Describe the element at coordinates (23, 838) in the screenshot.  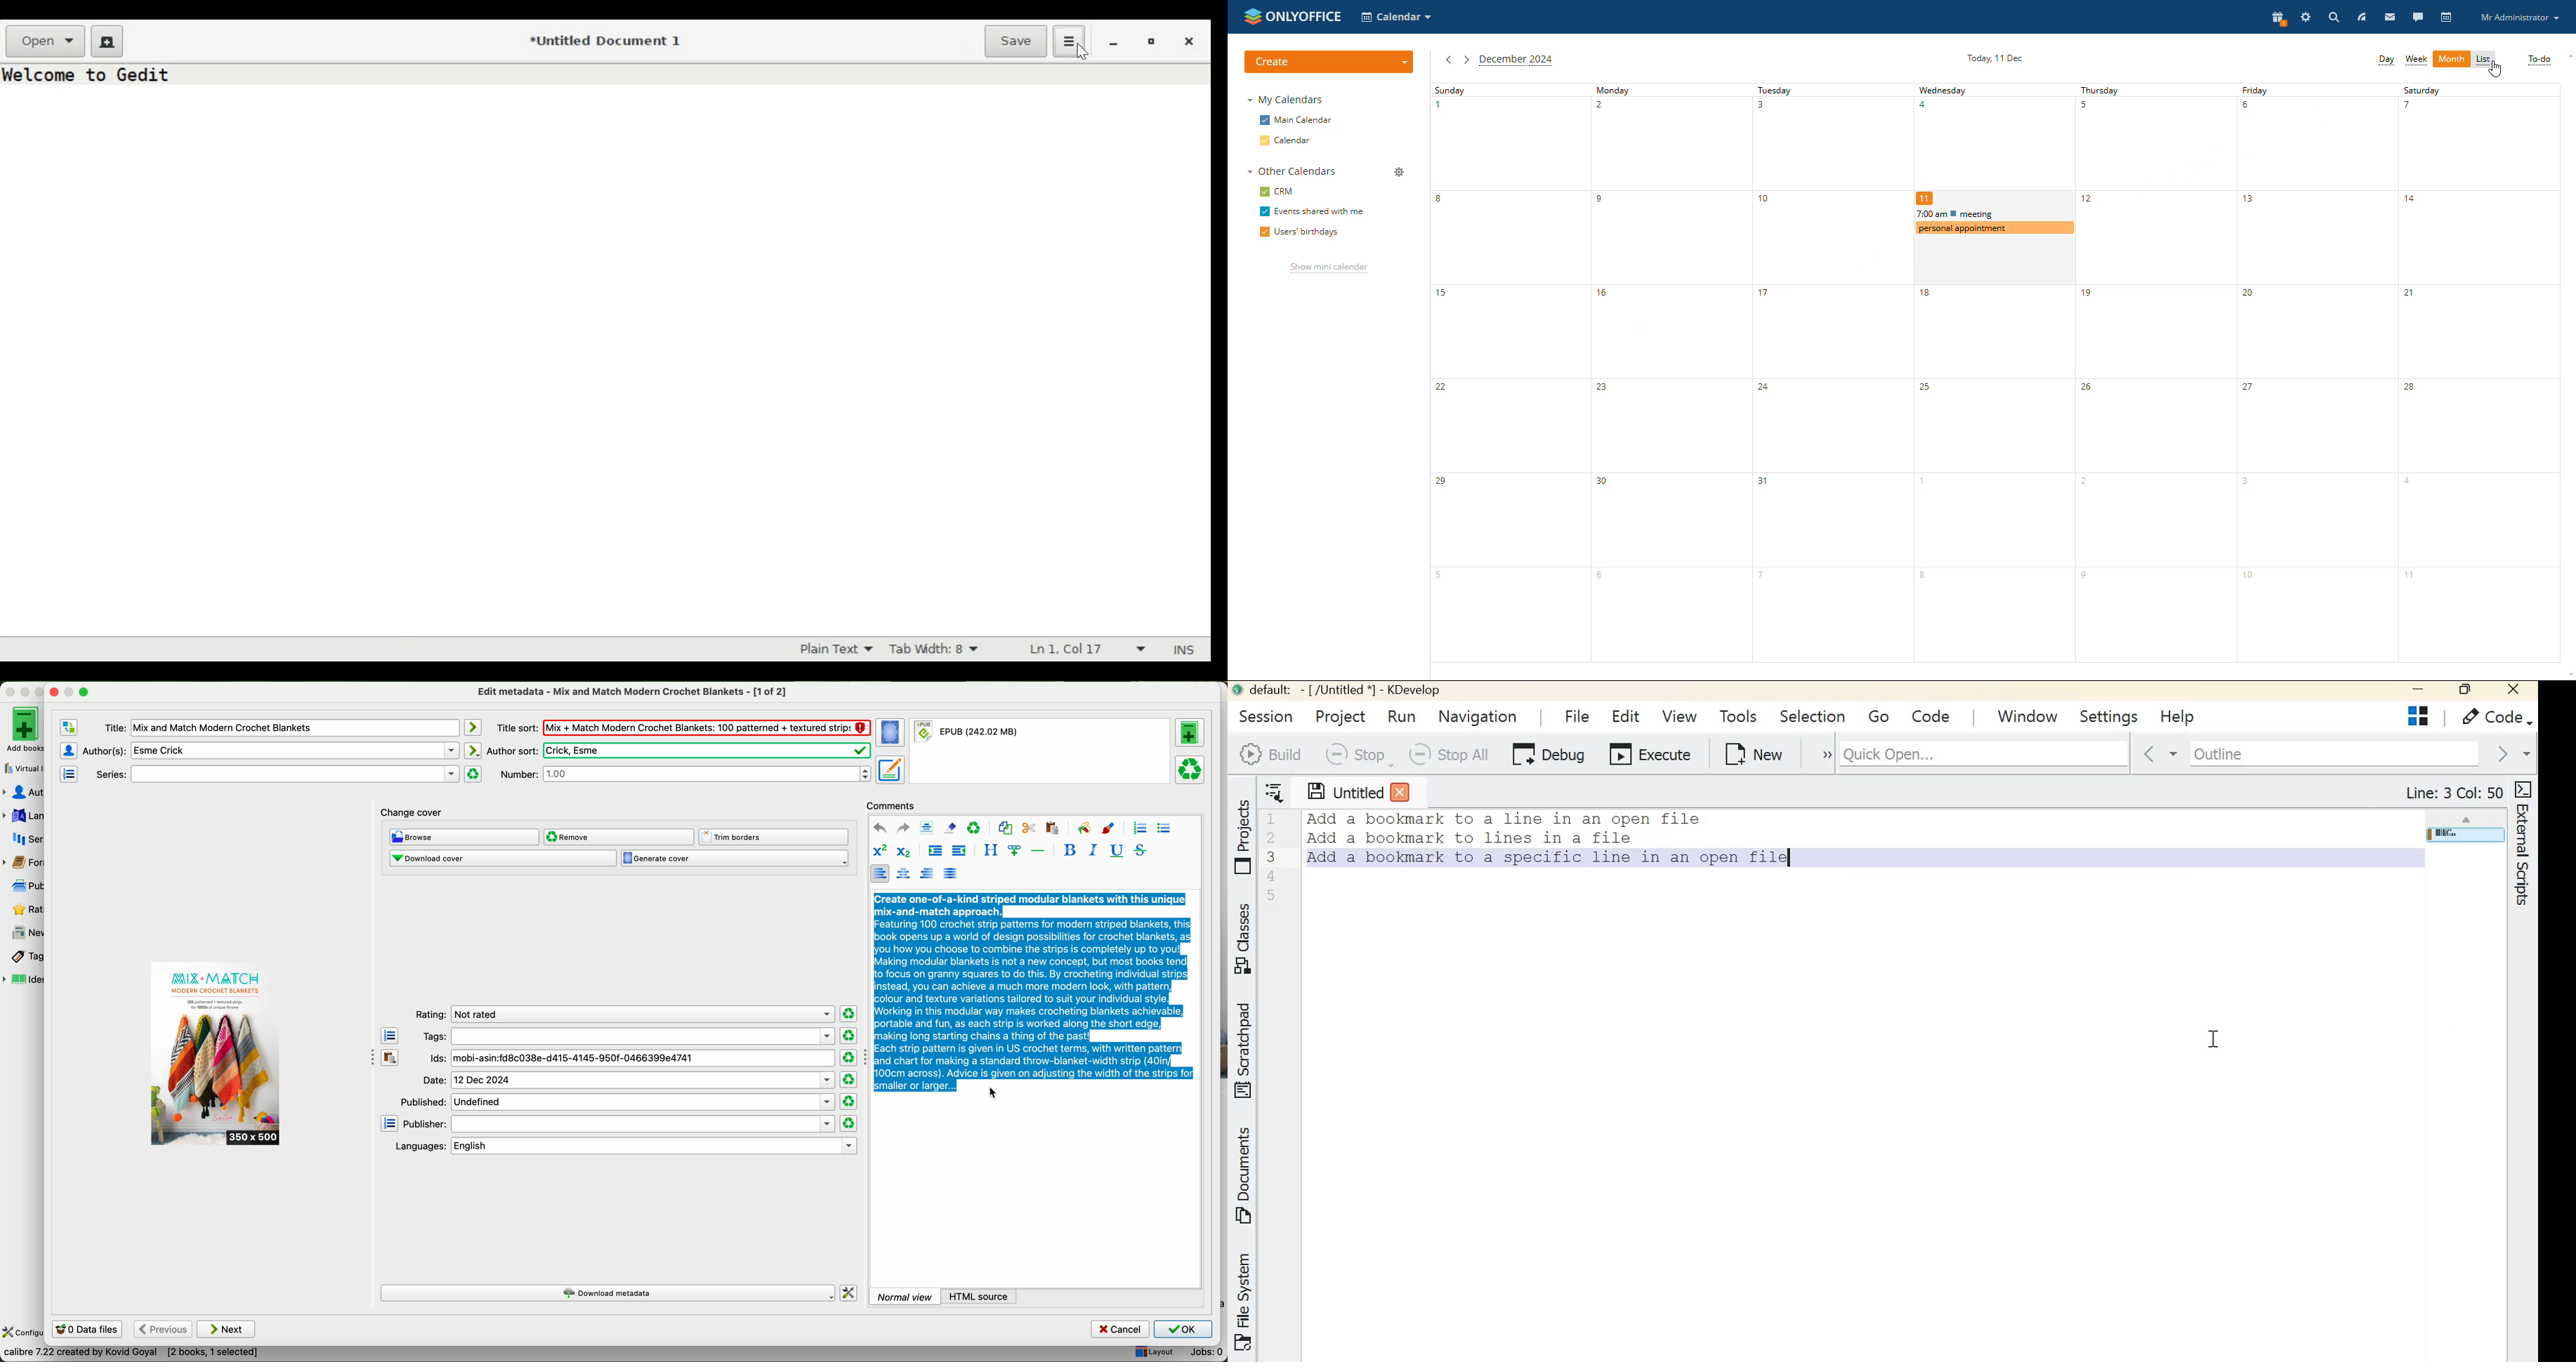
I see `series` at that location.